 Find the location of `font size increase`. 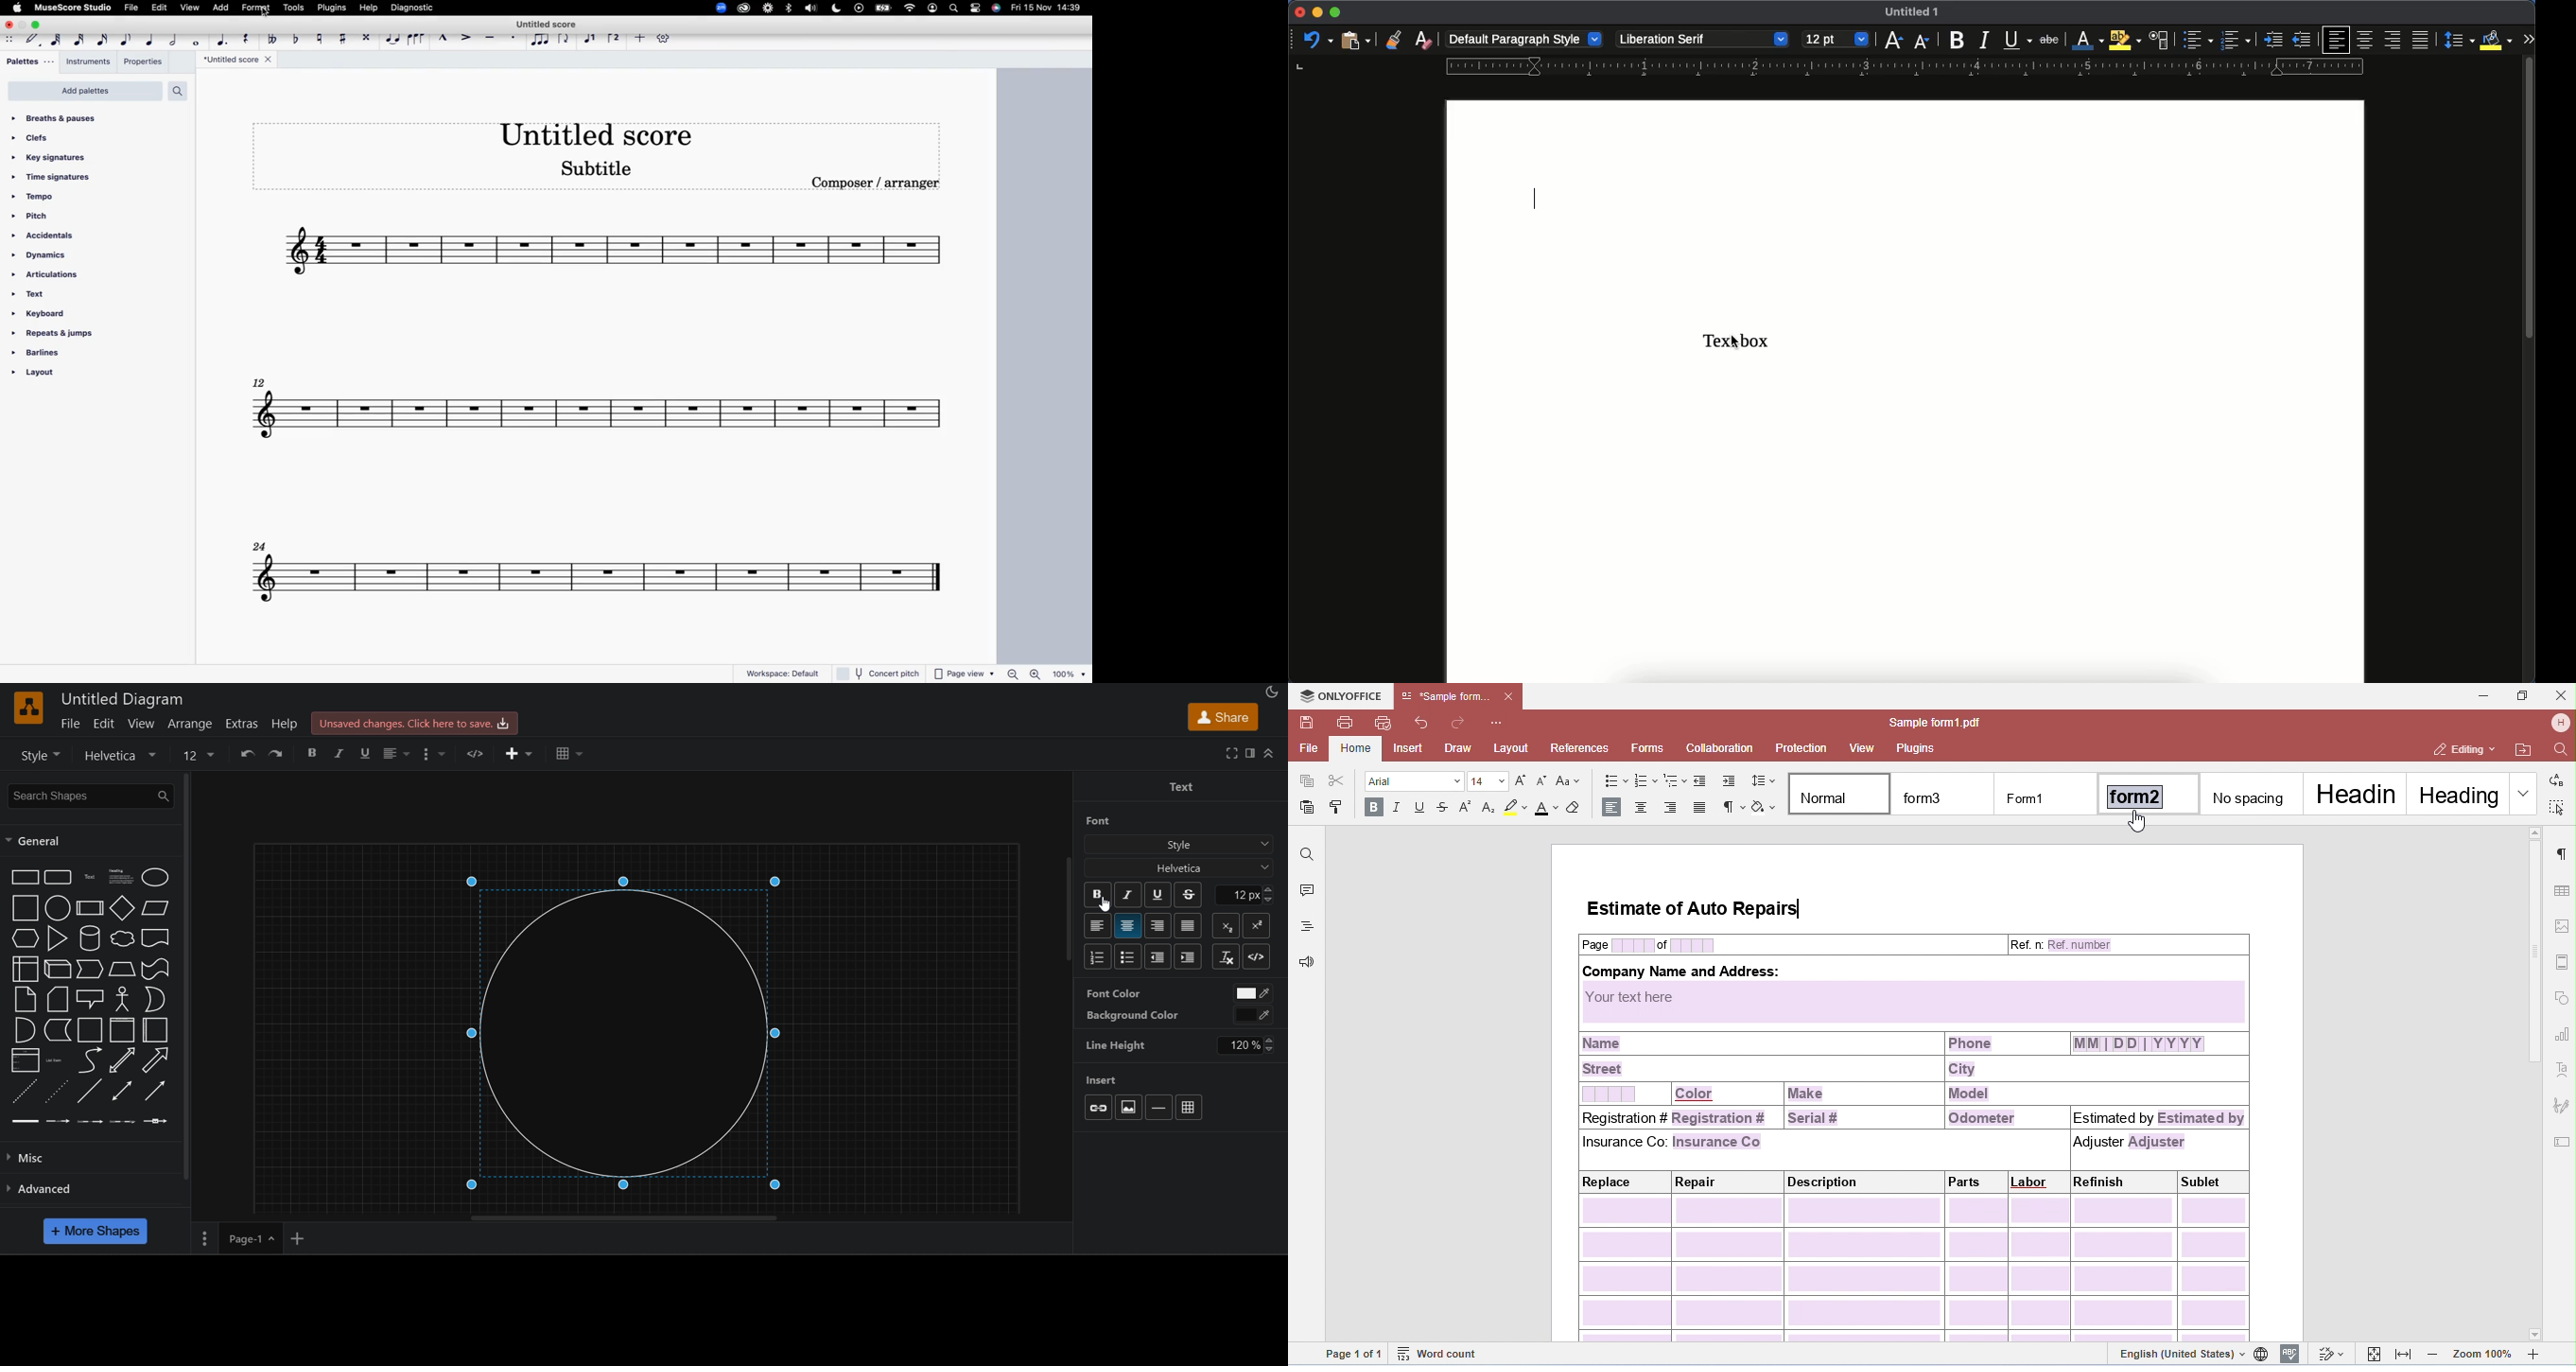

font size increase is located at coordinates (1894, 40).